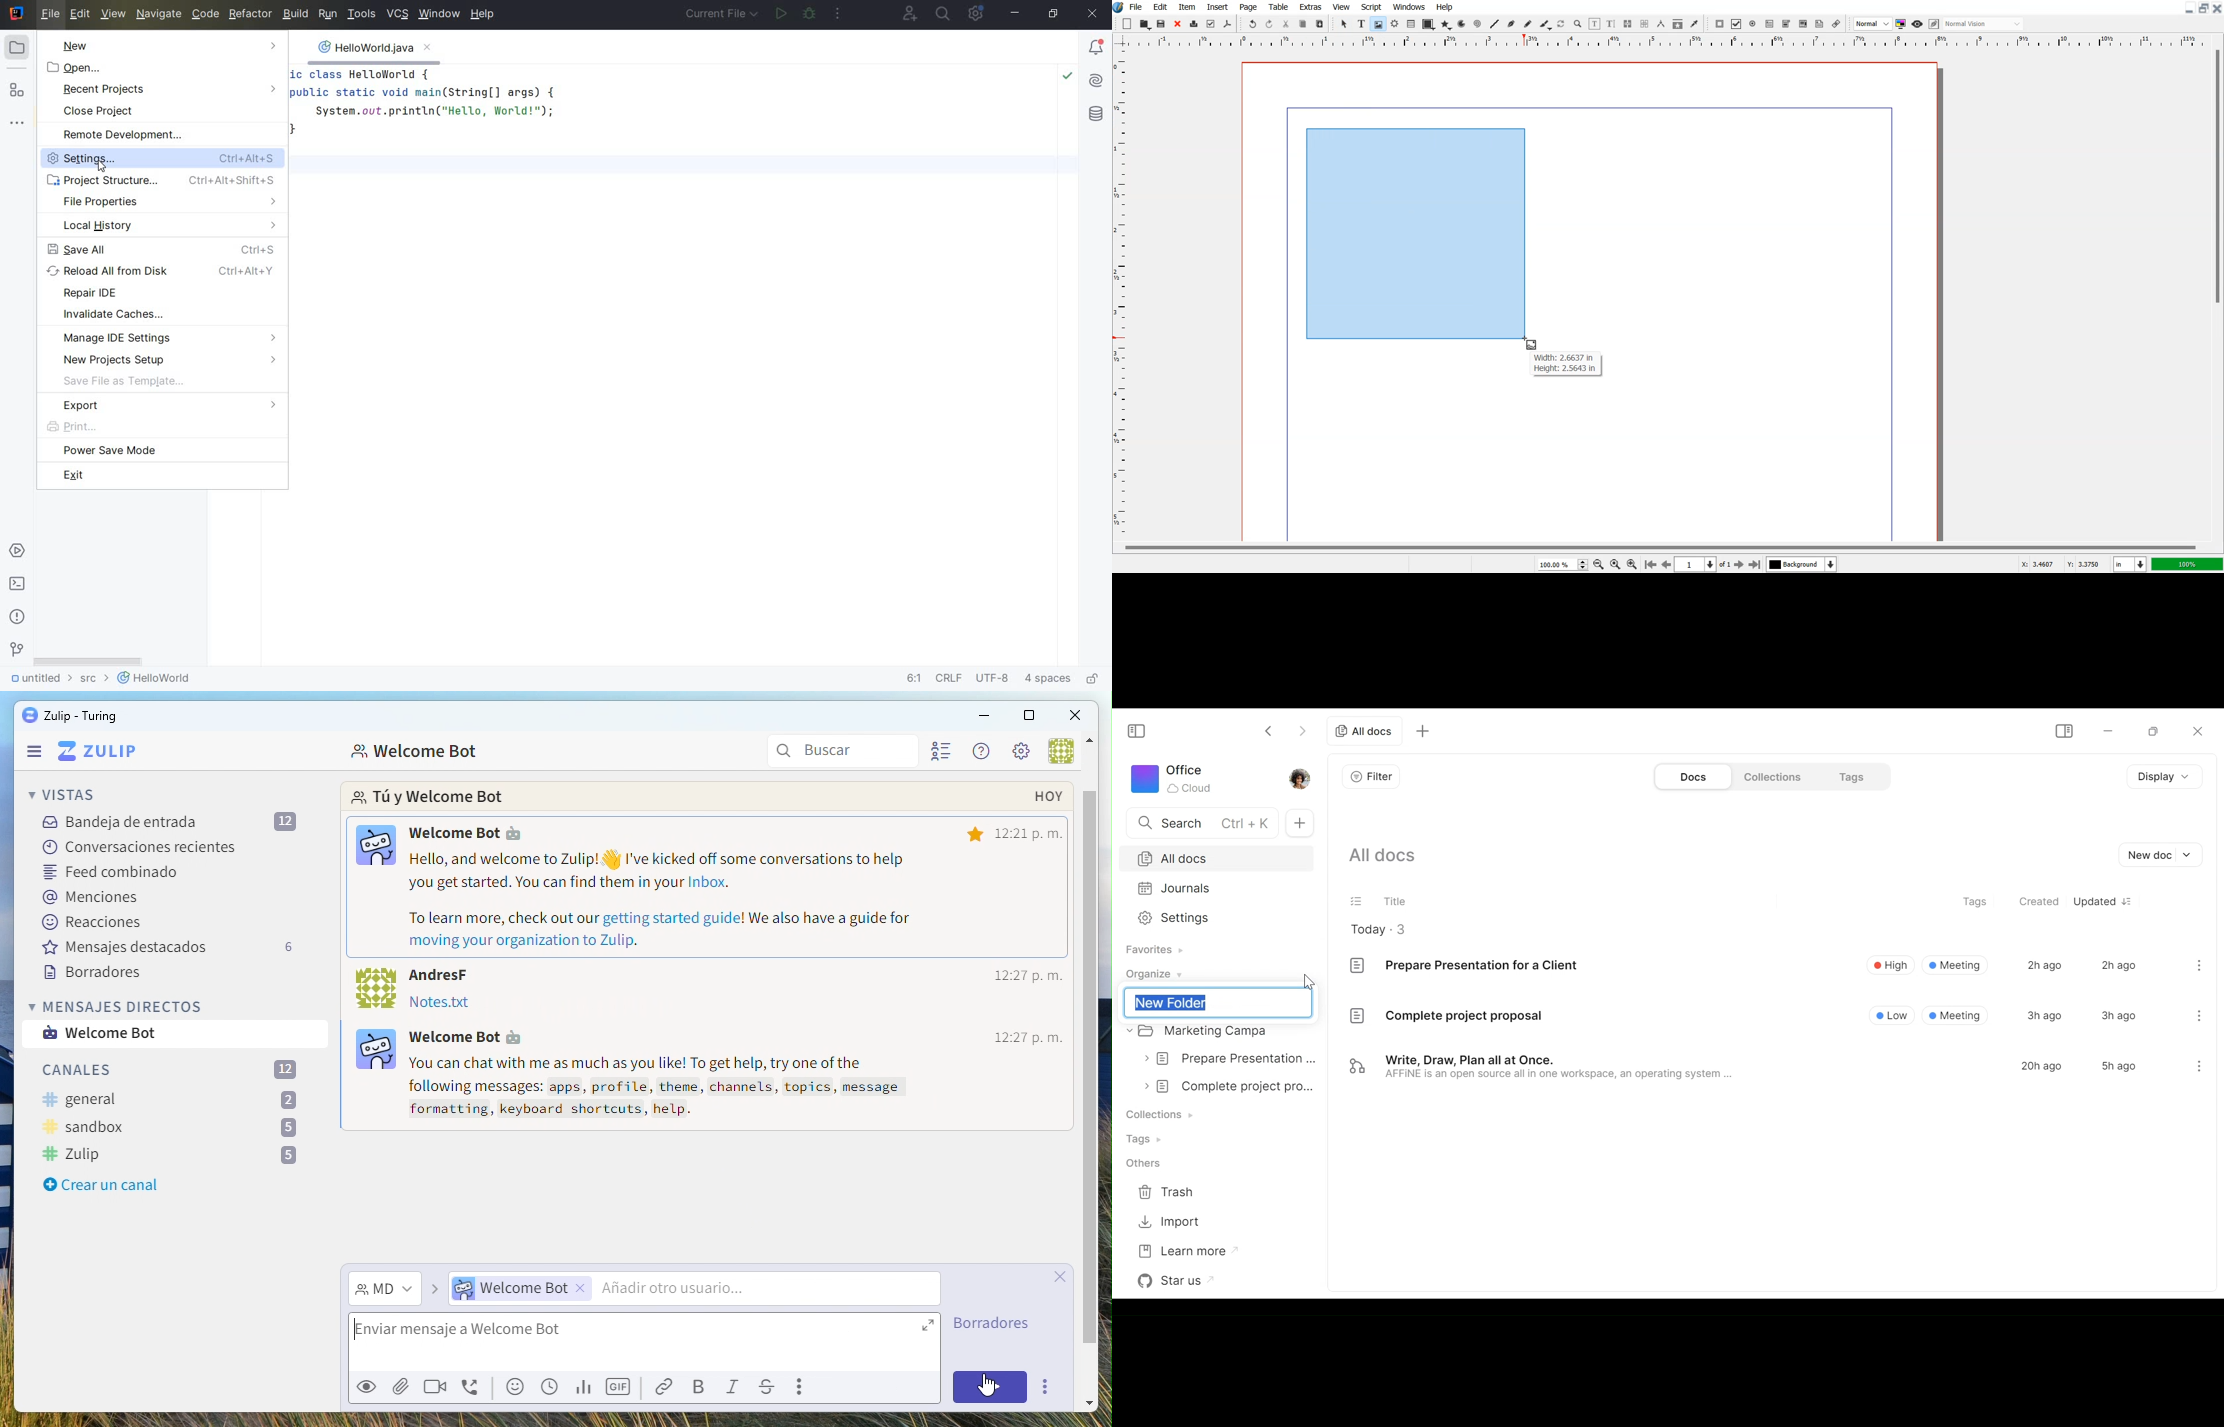  Describe the element at coordinates (1611, 24) in the screenshot. I see `Edit Text` at that location.